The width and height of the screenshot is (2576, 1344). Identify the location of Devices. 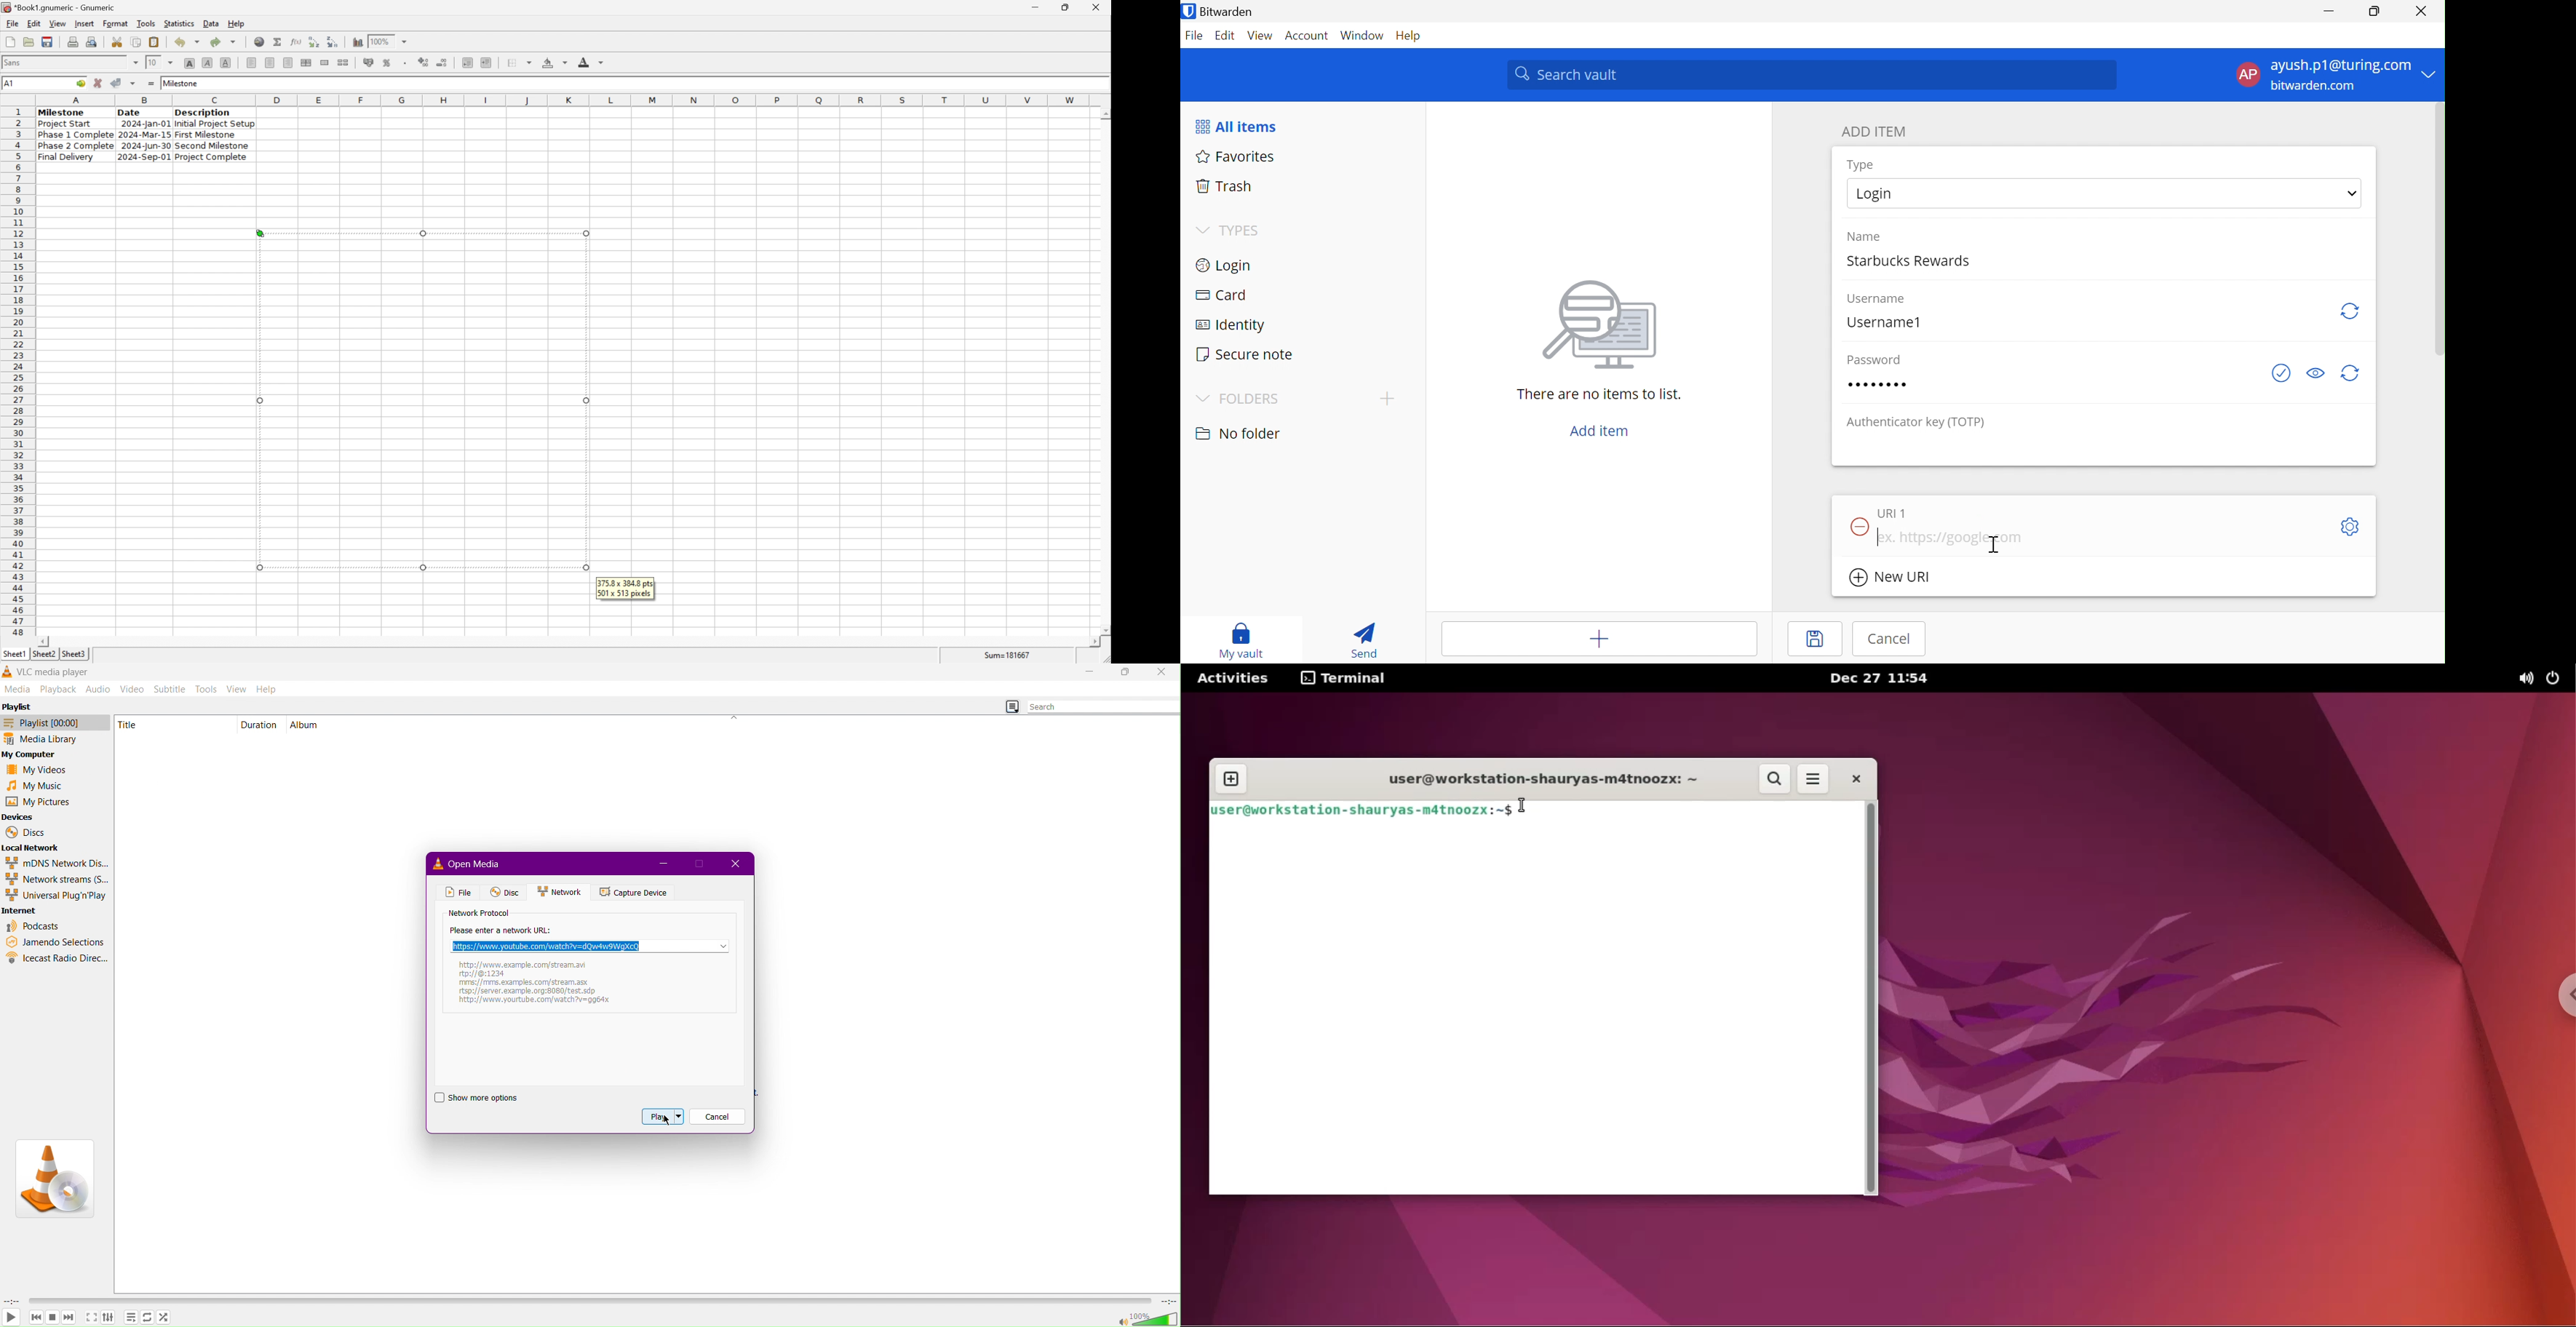
(20, 816).